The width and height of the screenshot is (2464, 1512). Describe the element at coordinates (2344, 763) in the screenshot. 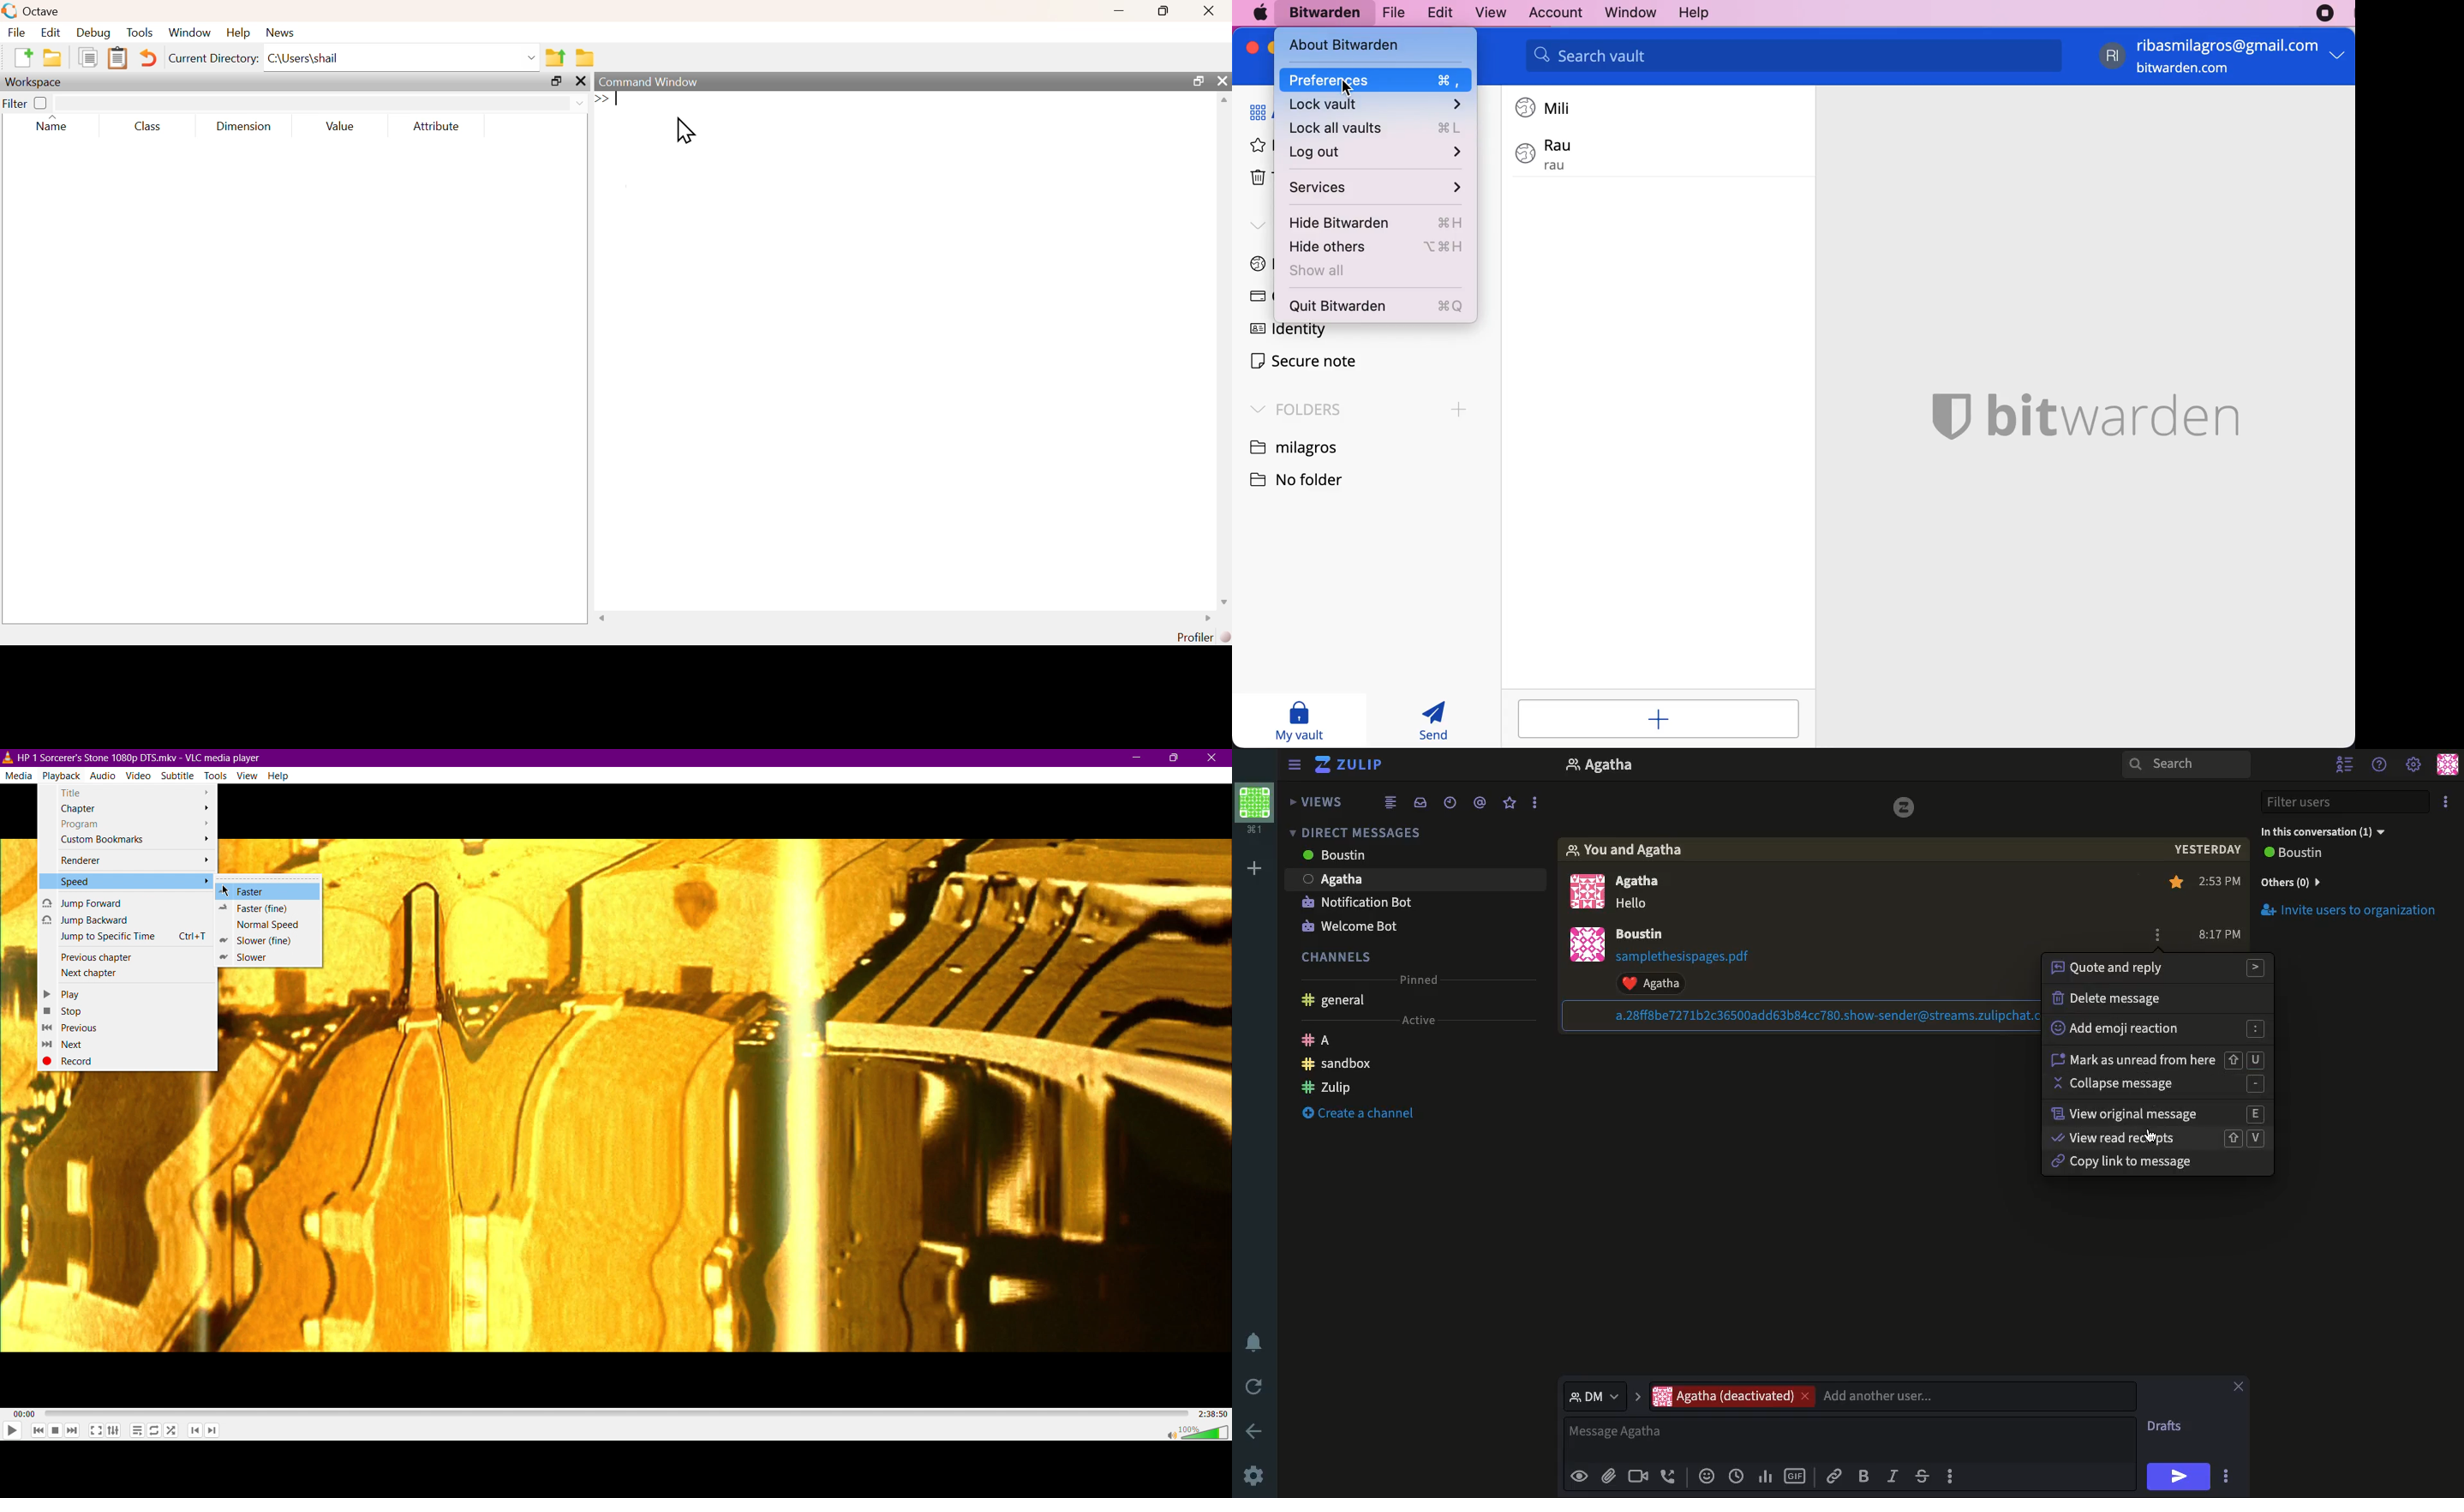

I see `Hide users list` at that location.